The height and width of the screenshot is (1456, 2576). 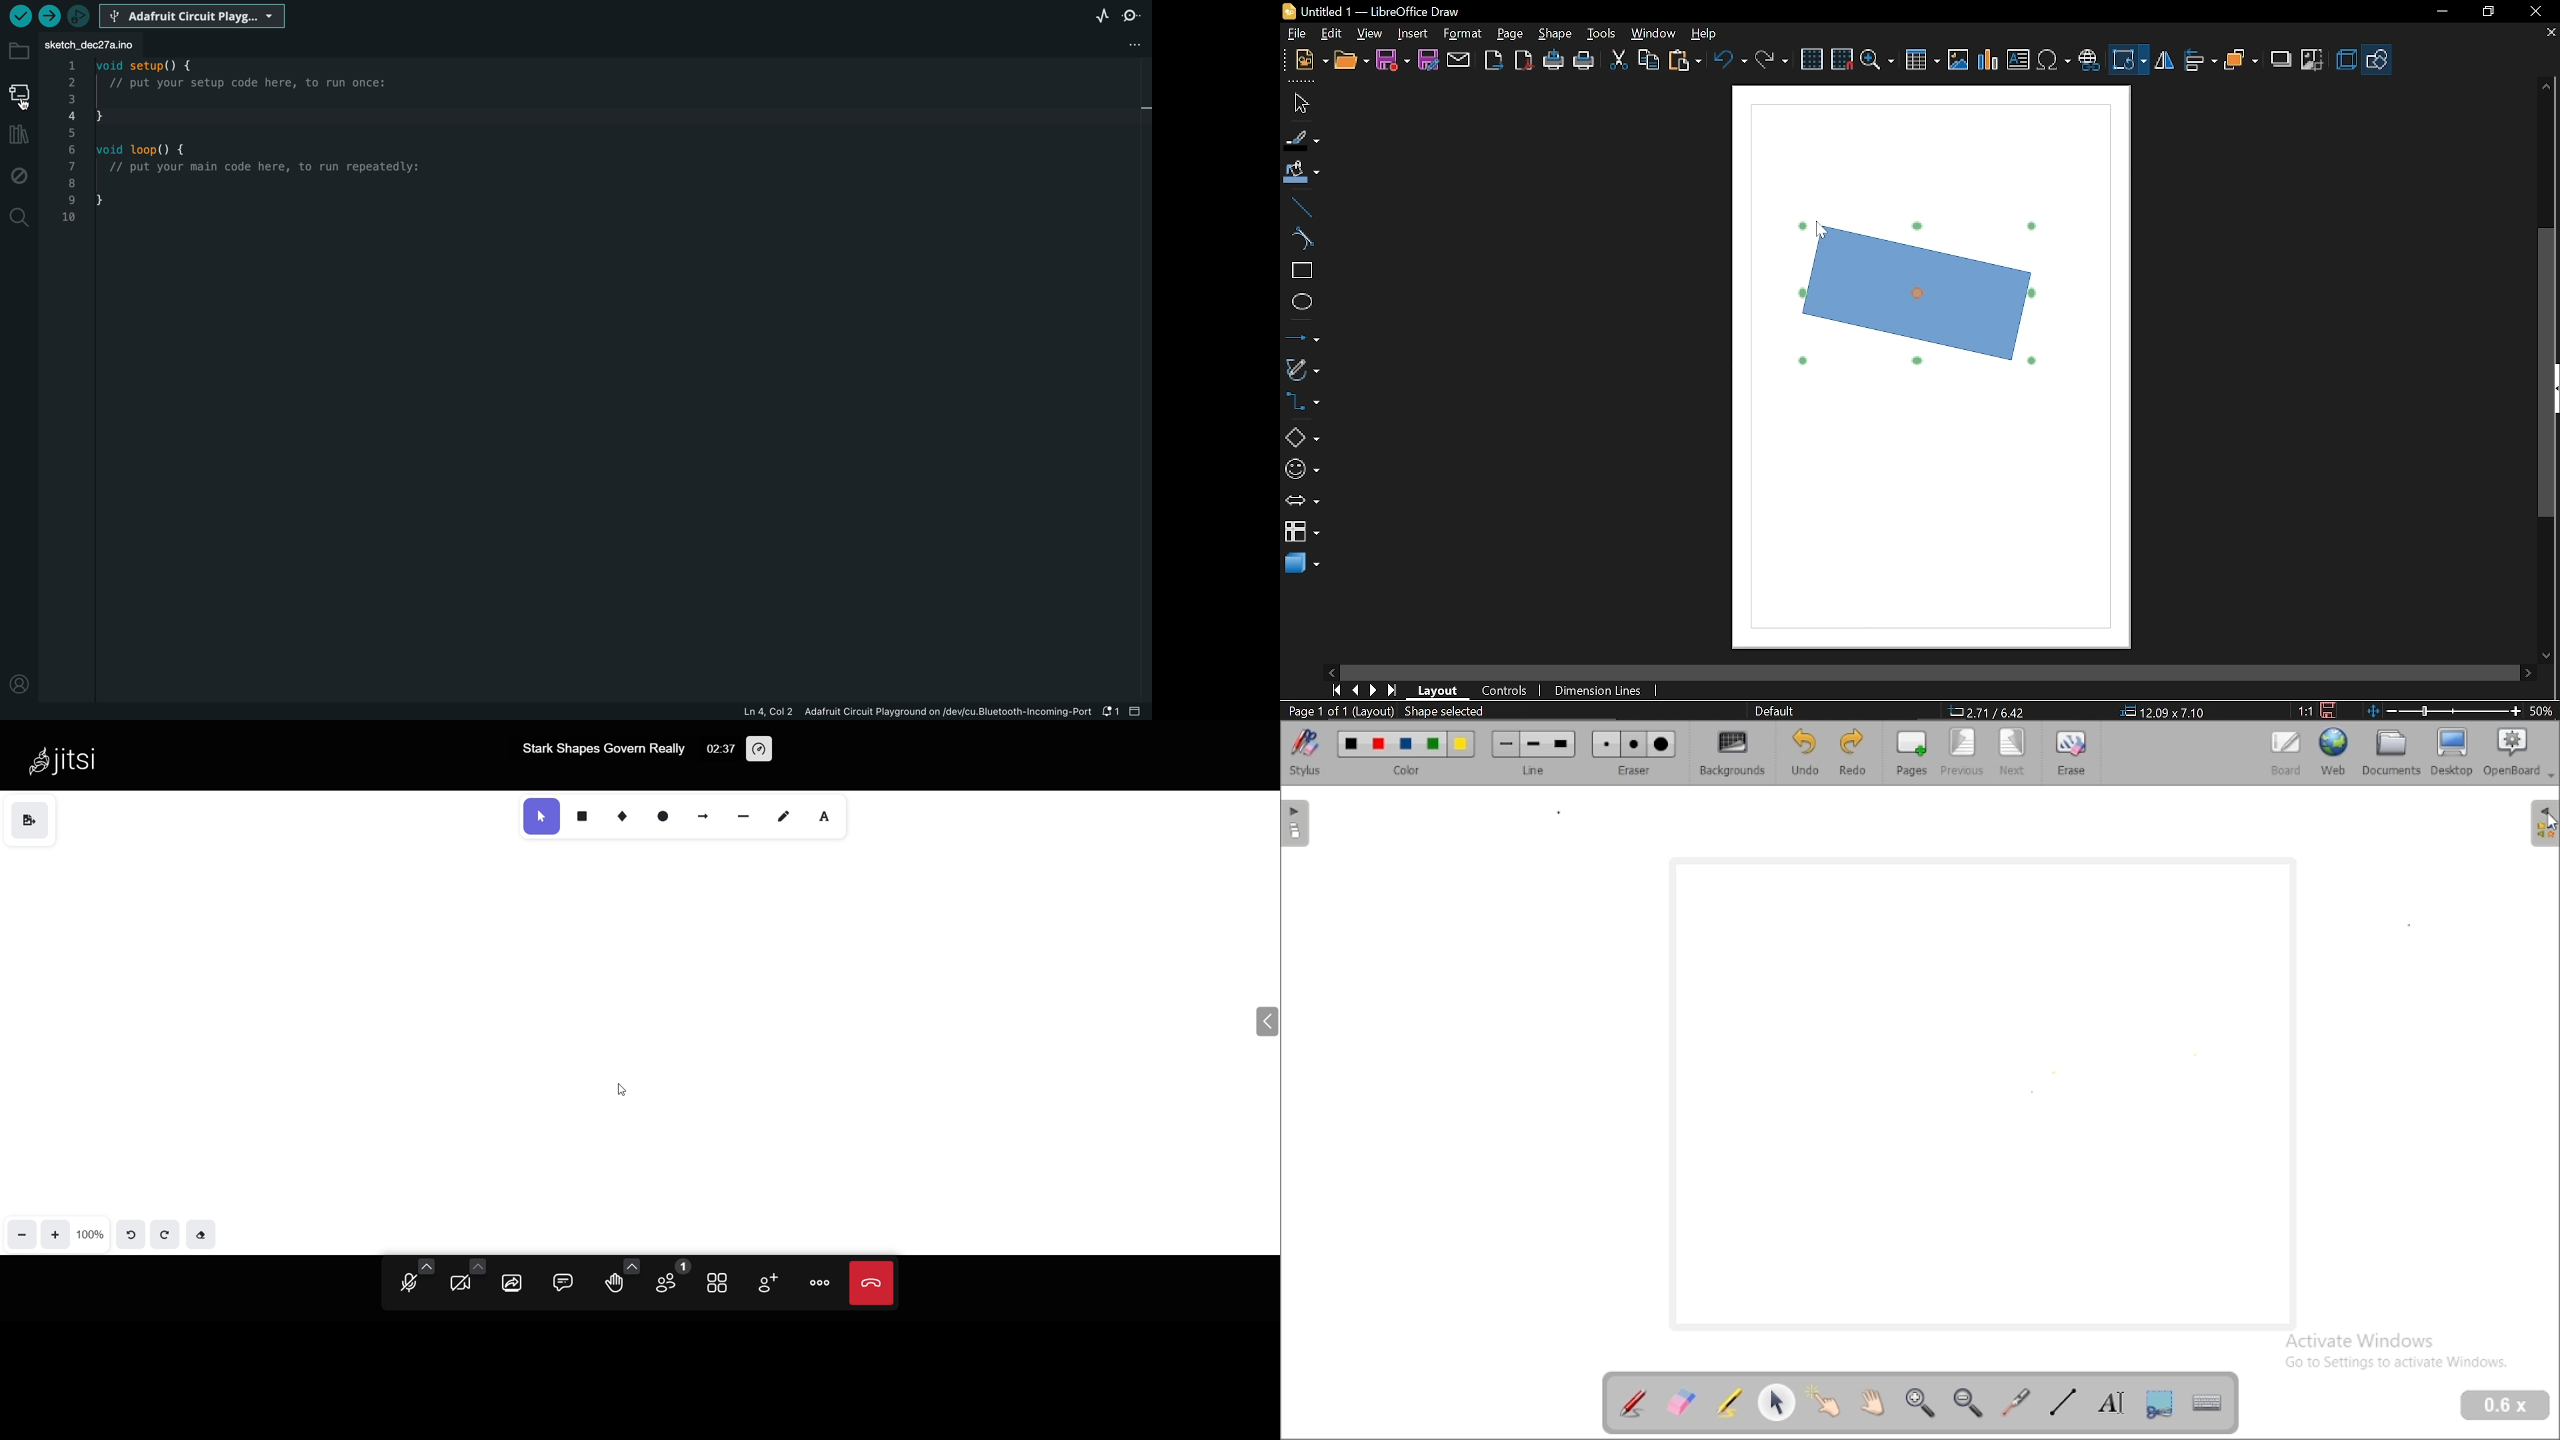 I want to click on deleted name text, so click(x=668, y=991).